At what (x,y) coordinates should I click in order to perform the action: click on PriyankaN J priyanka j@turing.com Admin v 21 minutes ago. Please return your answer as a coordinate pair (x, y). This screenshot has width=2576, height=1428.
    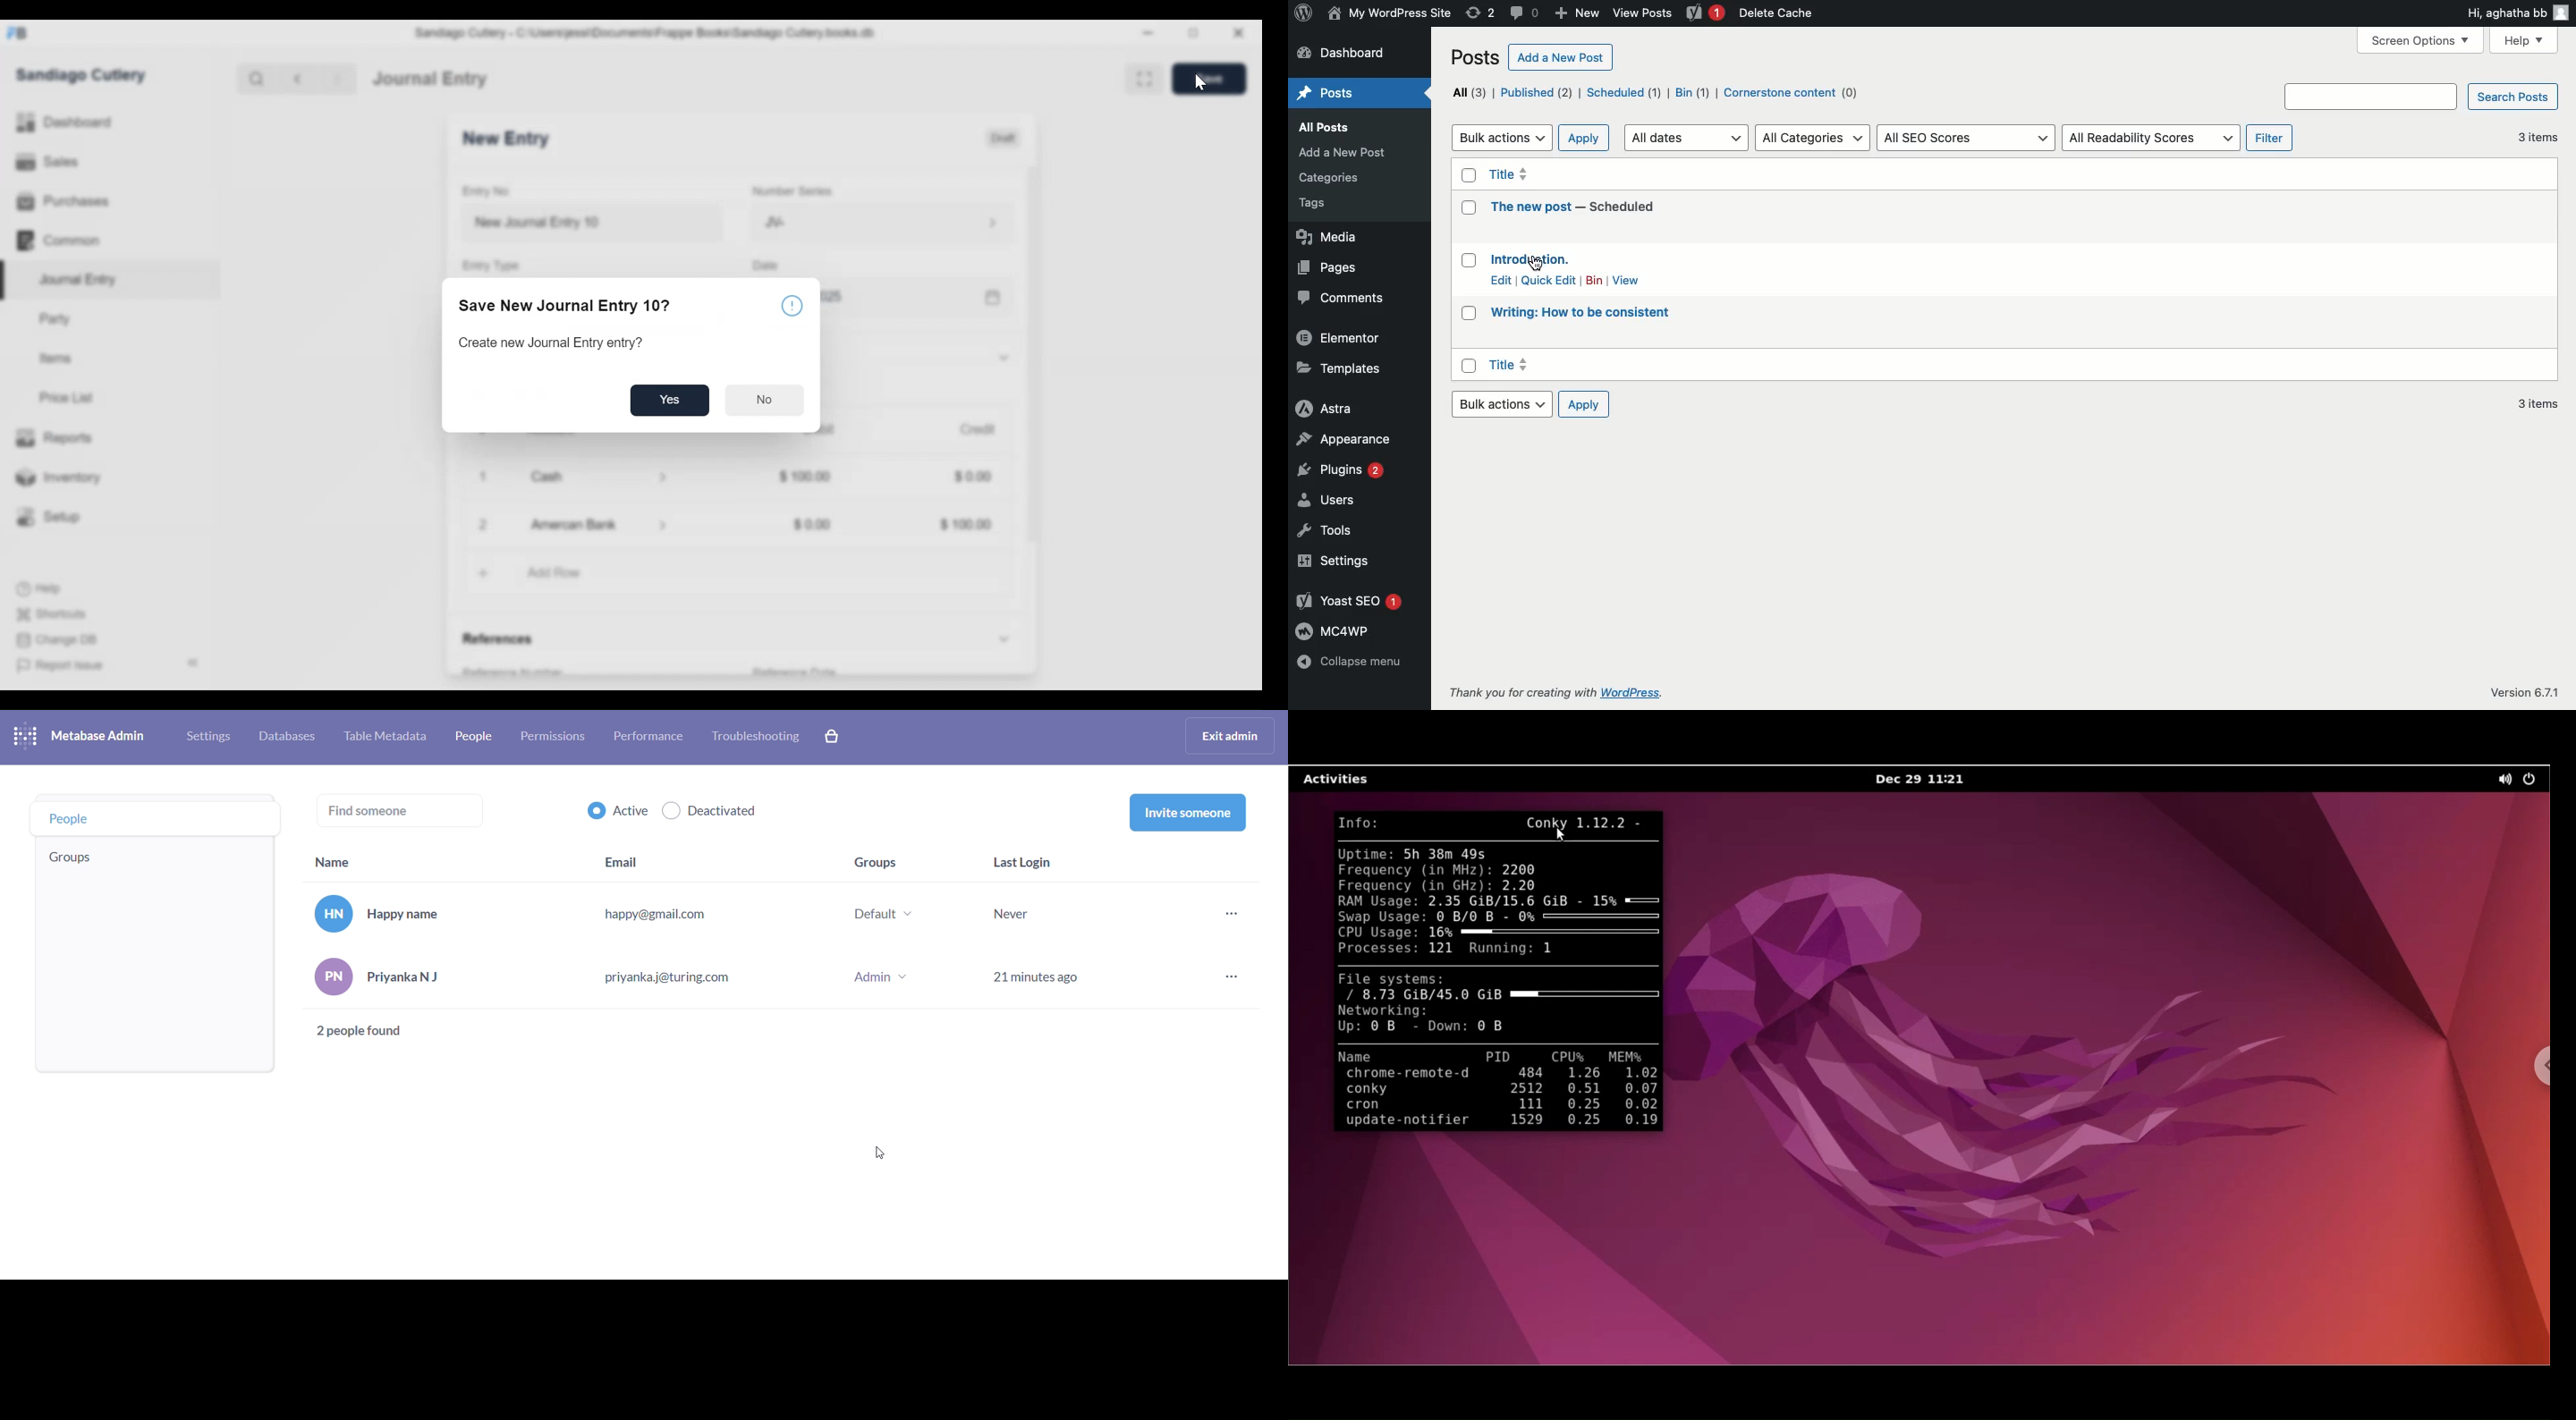
    Looking at the image, I should click on (694, 980).